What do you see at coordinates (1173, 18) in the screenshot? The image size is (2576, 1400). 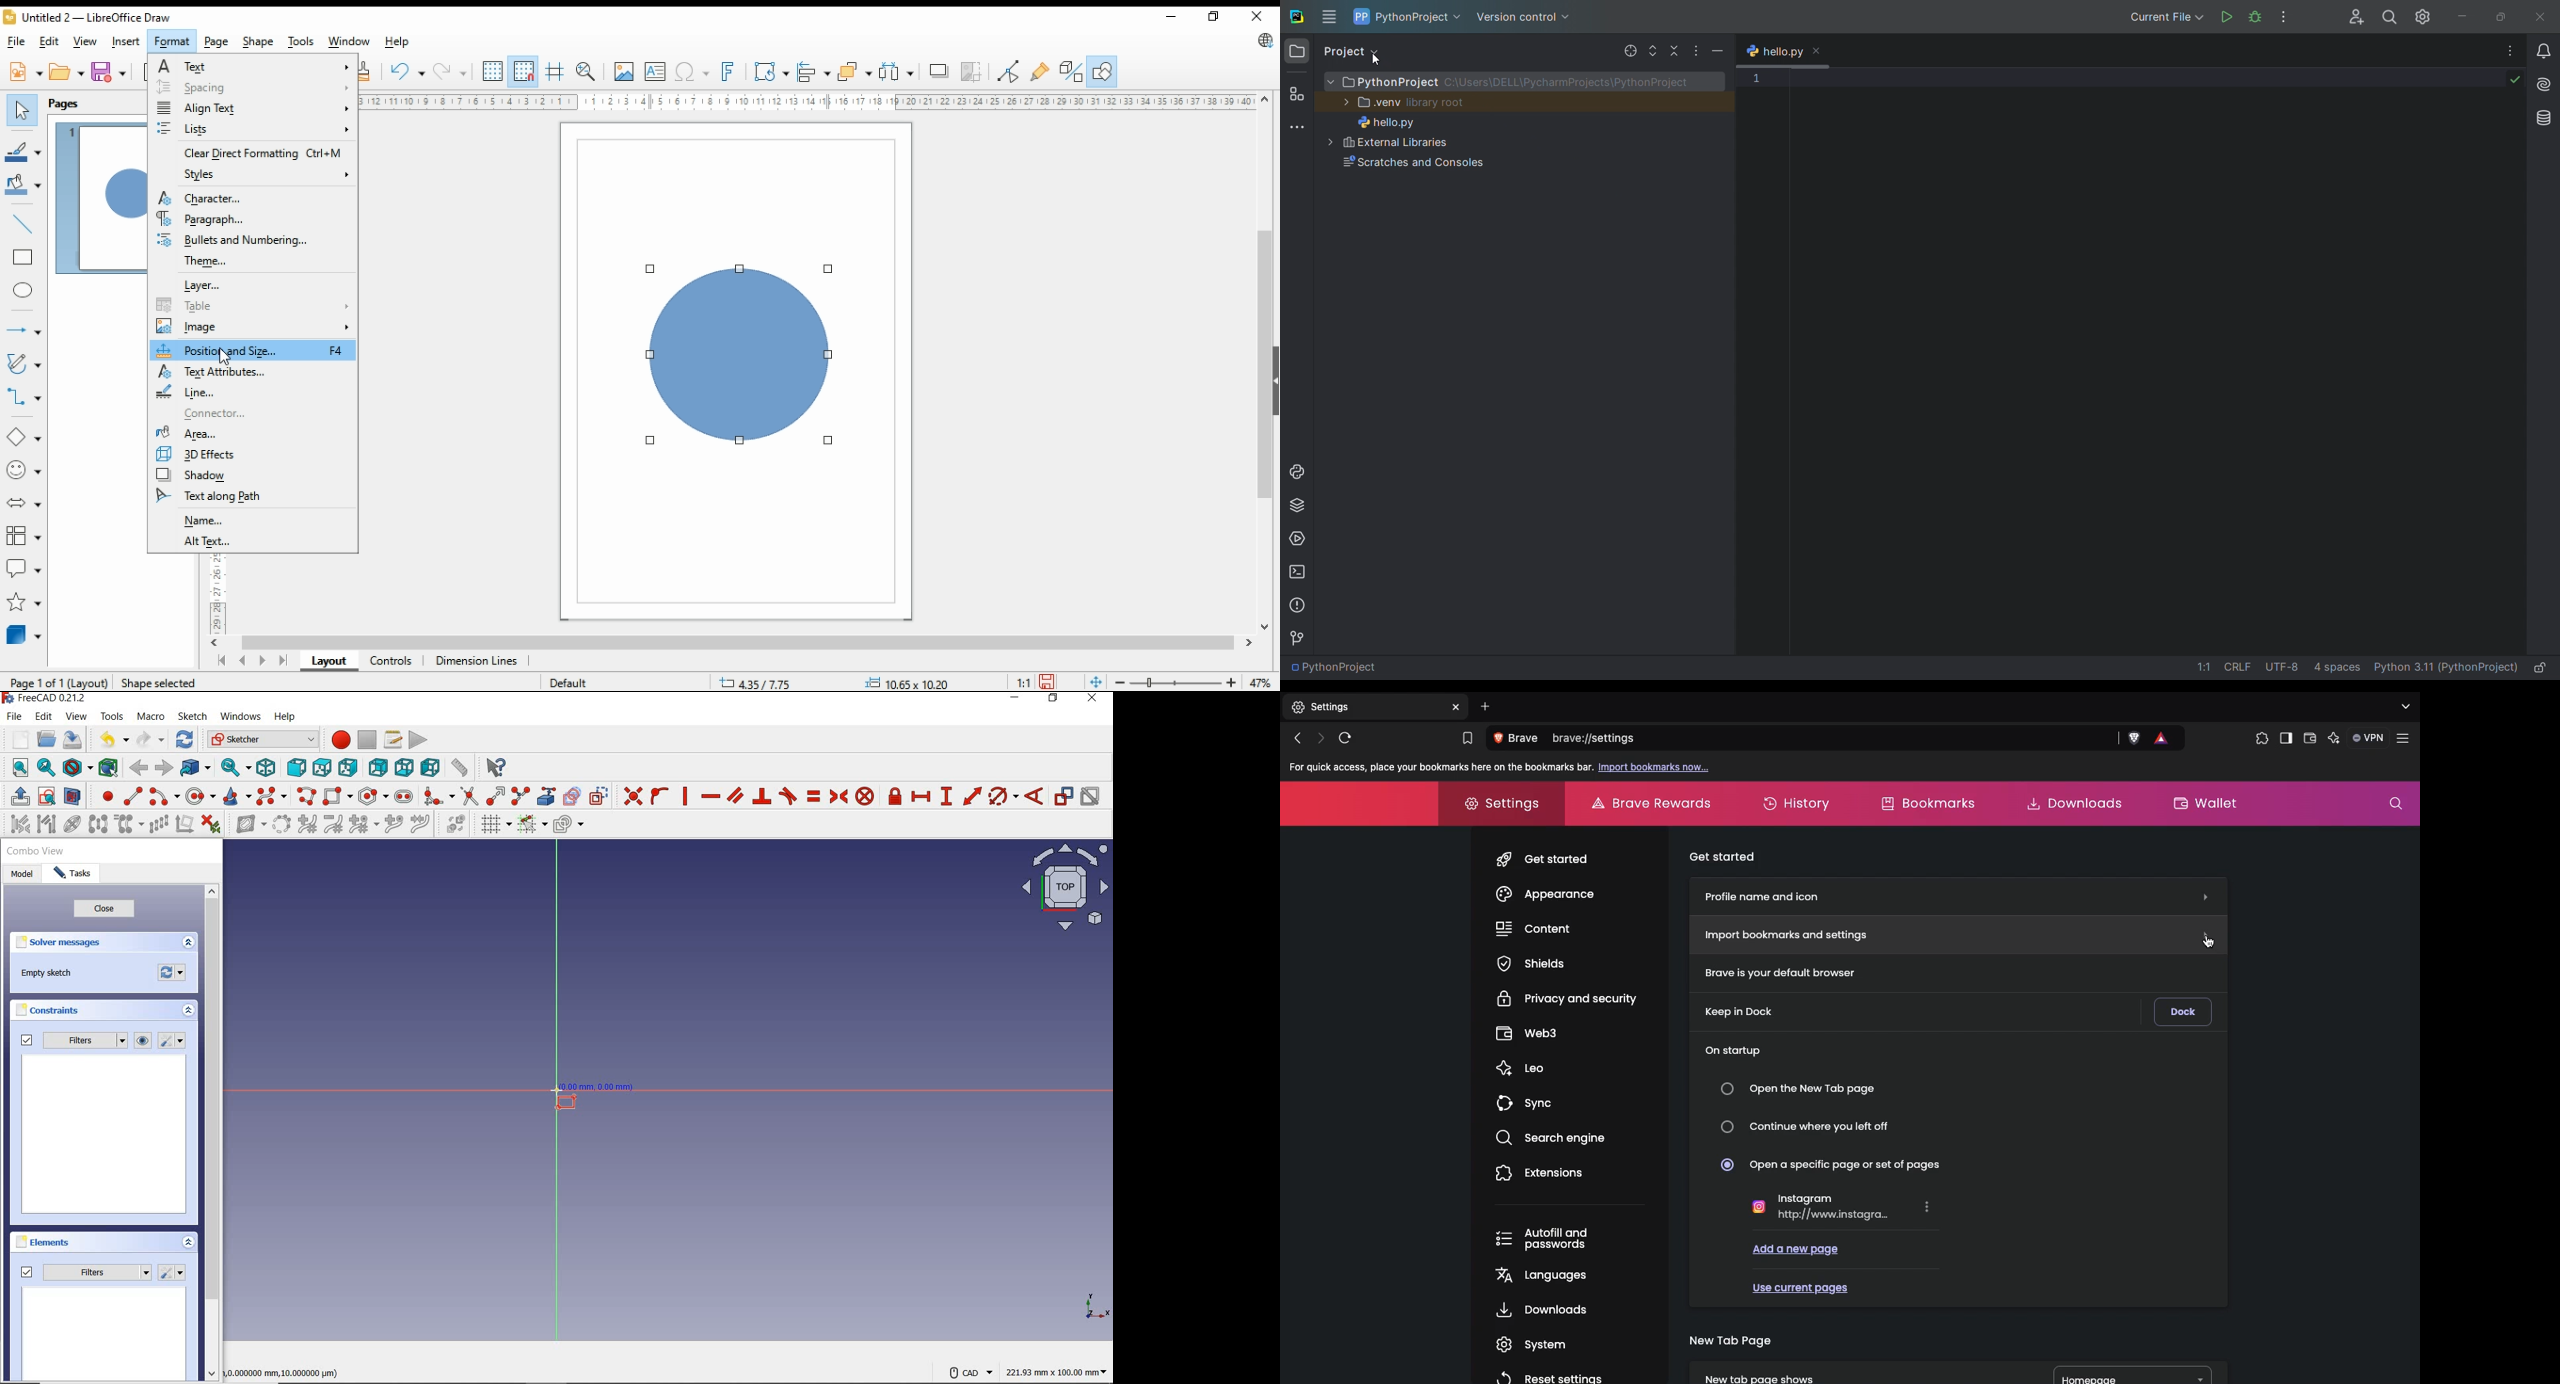 I see `minimize` at bounding box center [1173, 18].